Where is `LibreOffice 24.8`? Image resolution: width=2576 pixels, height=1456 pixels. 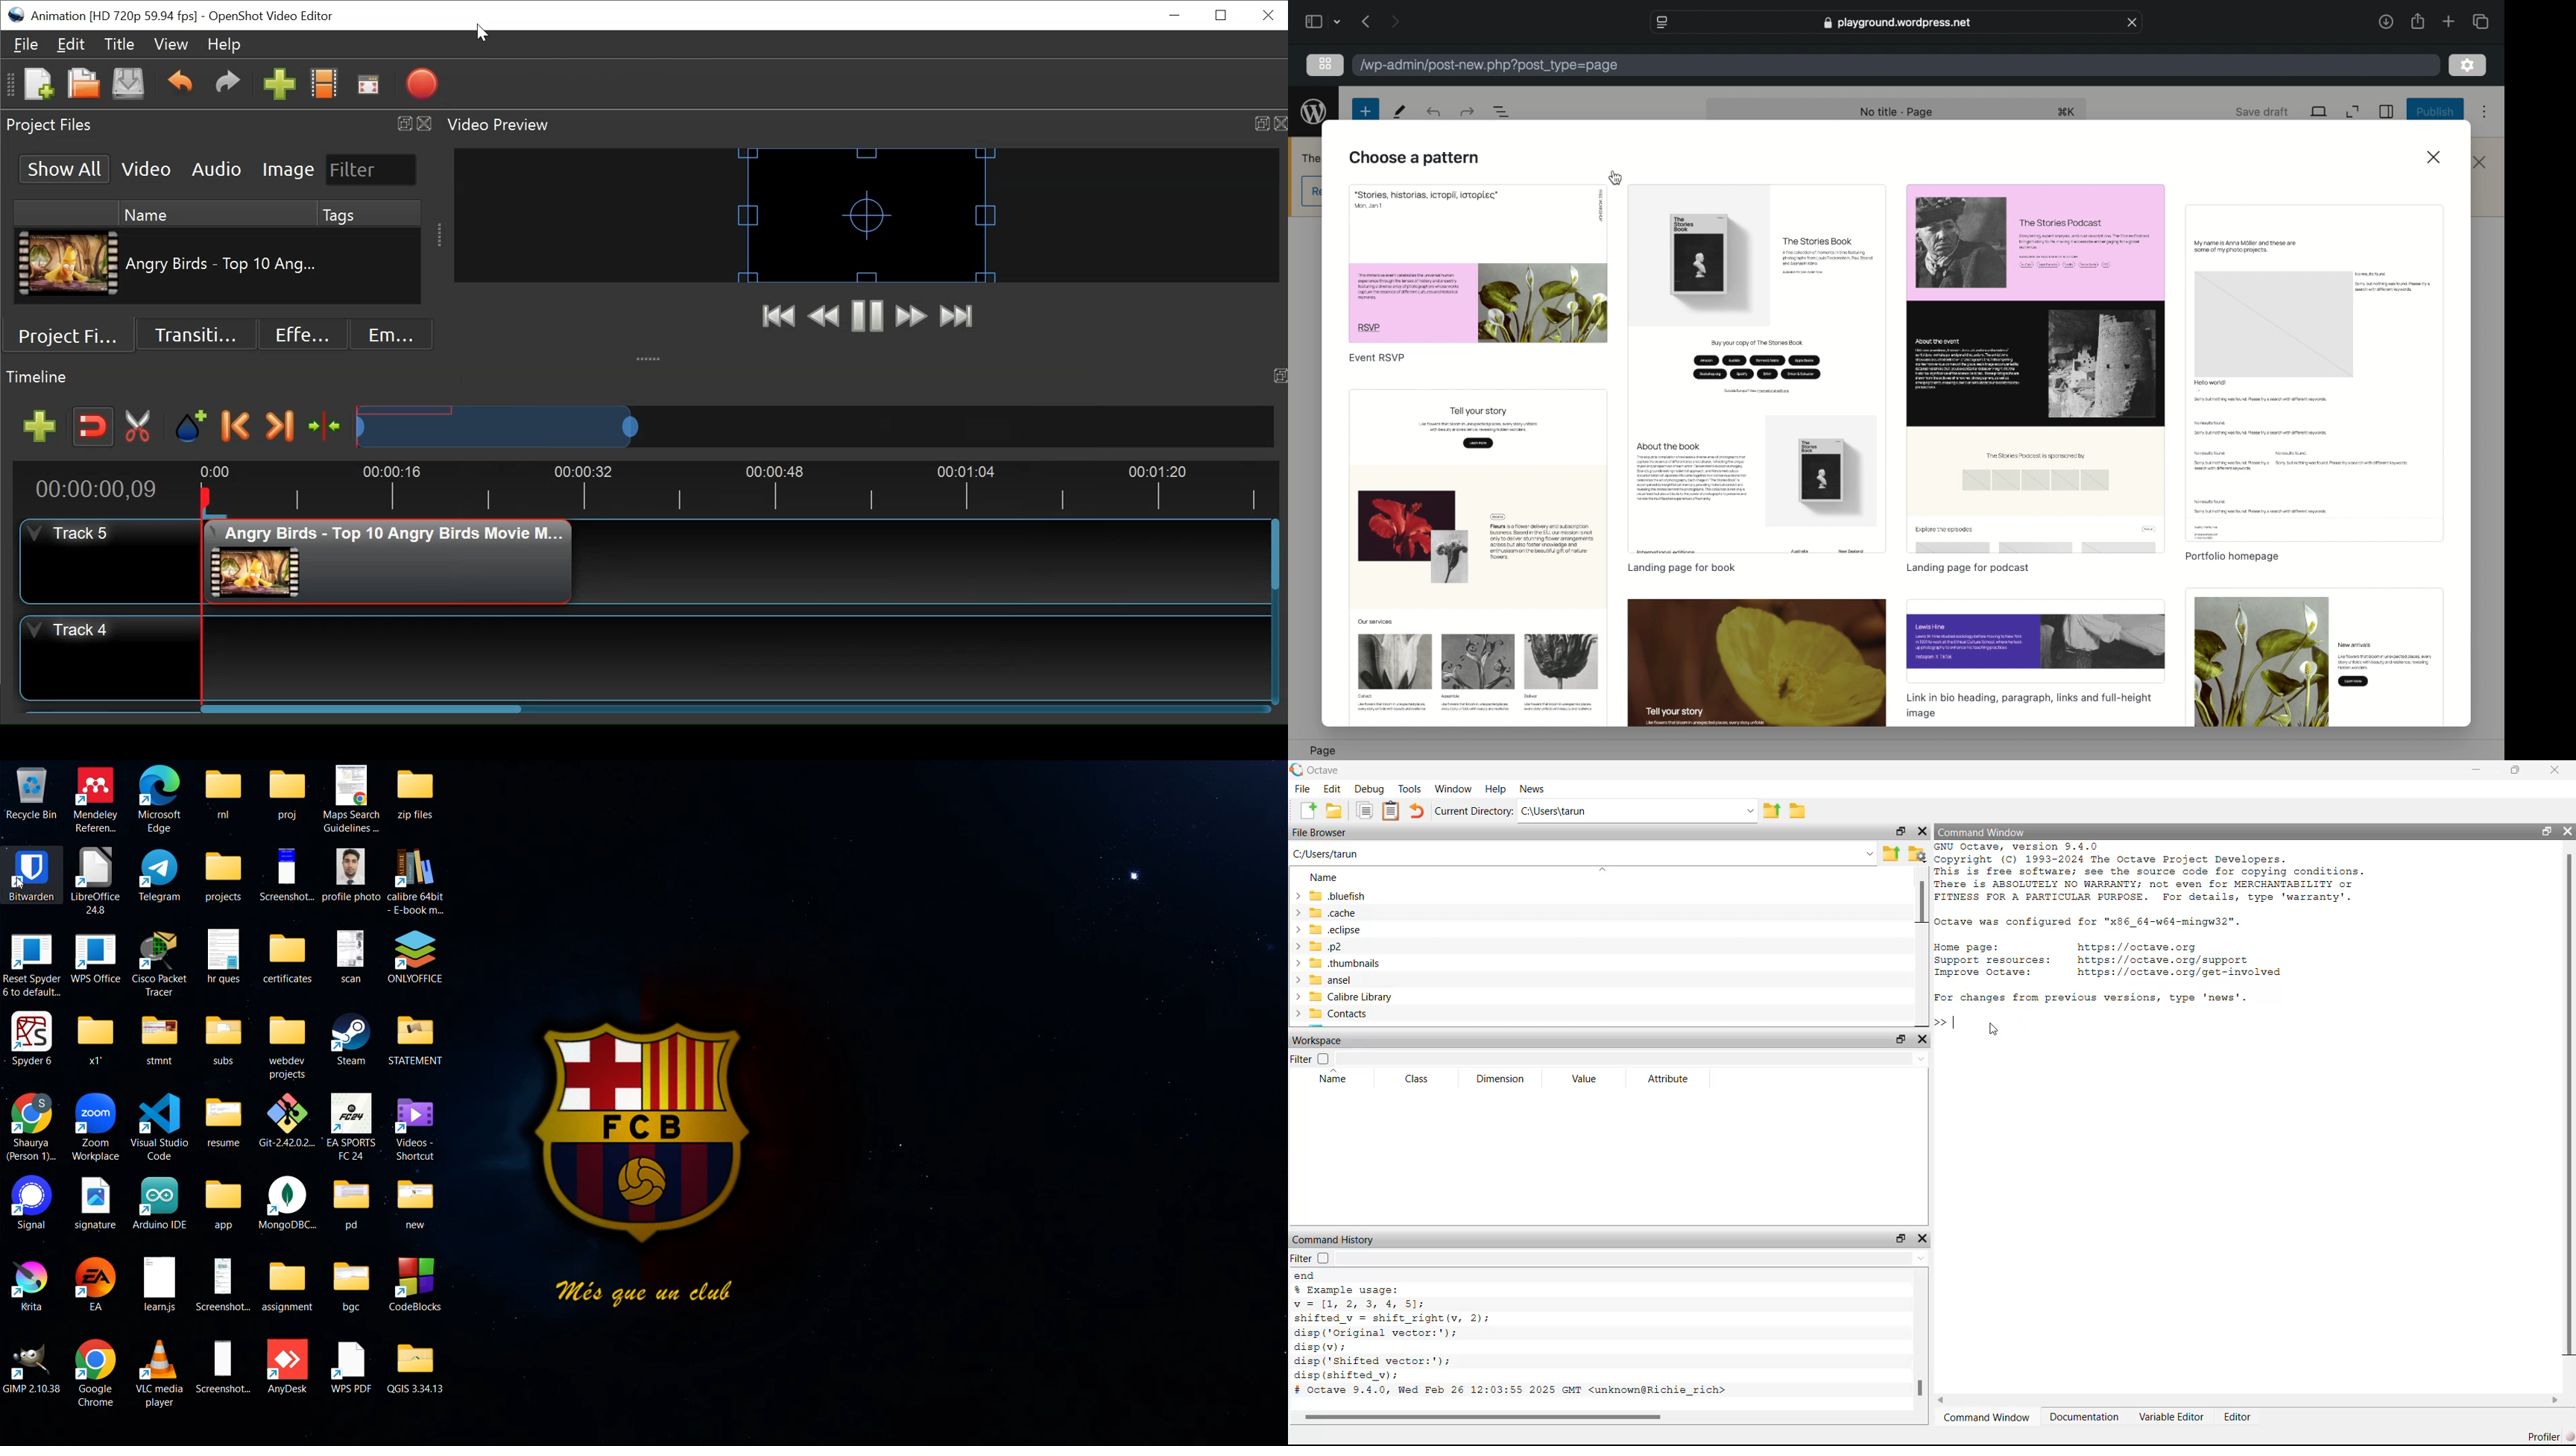 LibreOffice 24.8 is located at coordinates (95, 880).